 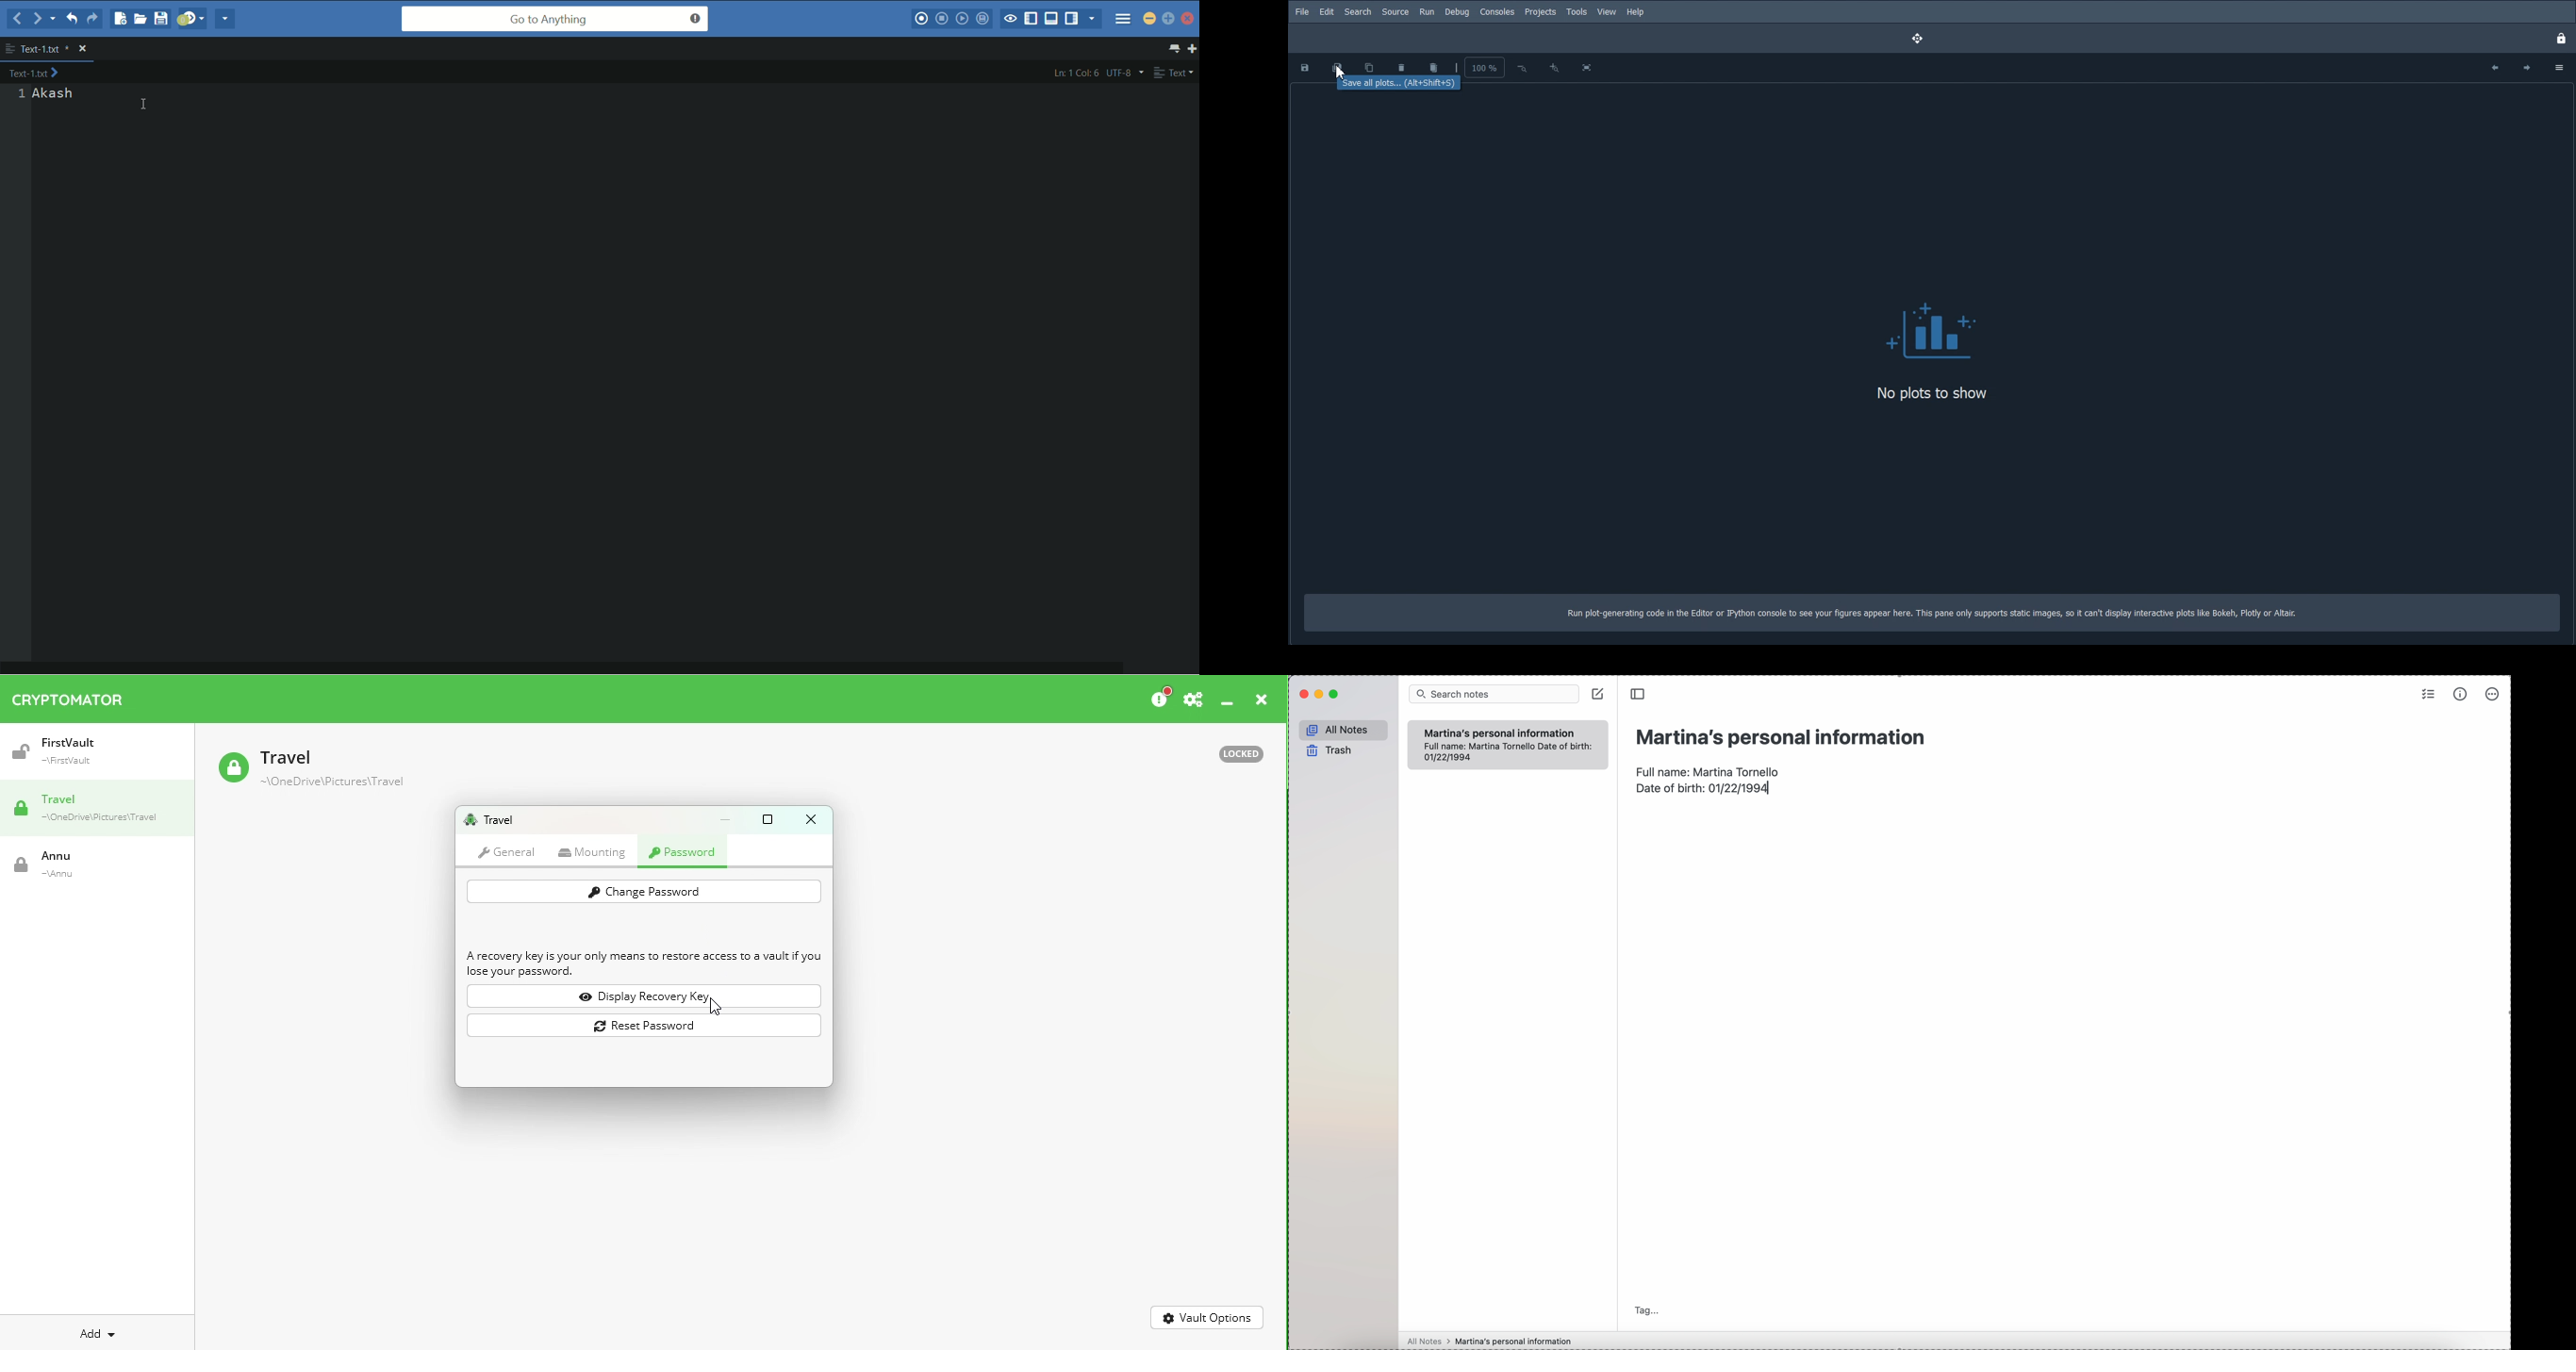 What do you see at coordinates (1709, 770) in the screenshot?
I see `full name: Martina Tornello` at bounding box center [1709, 770].